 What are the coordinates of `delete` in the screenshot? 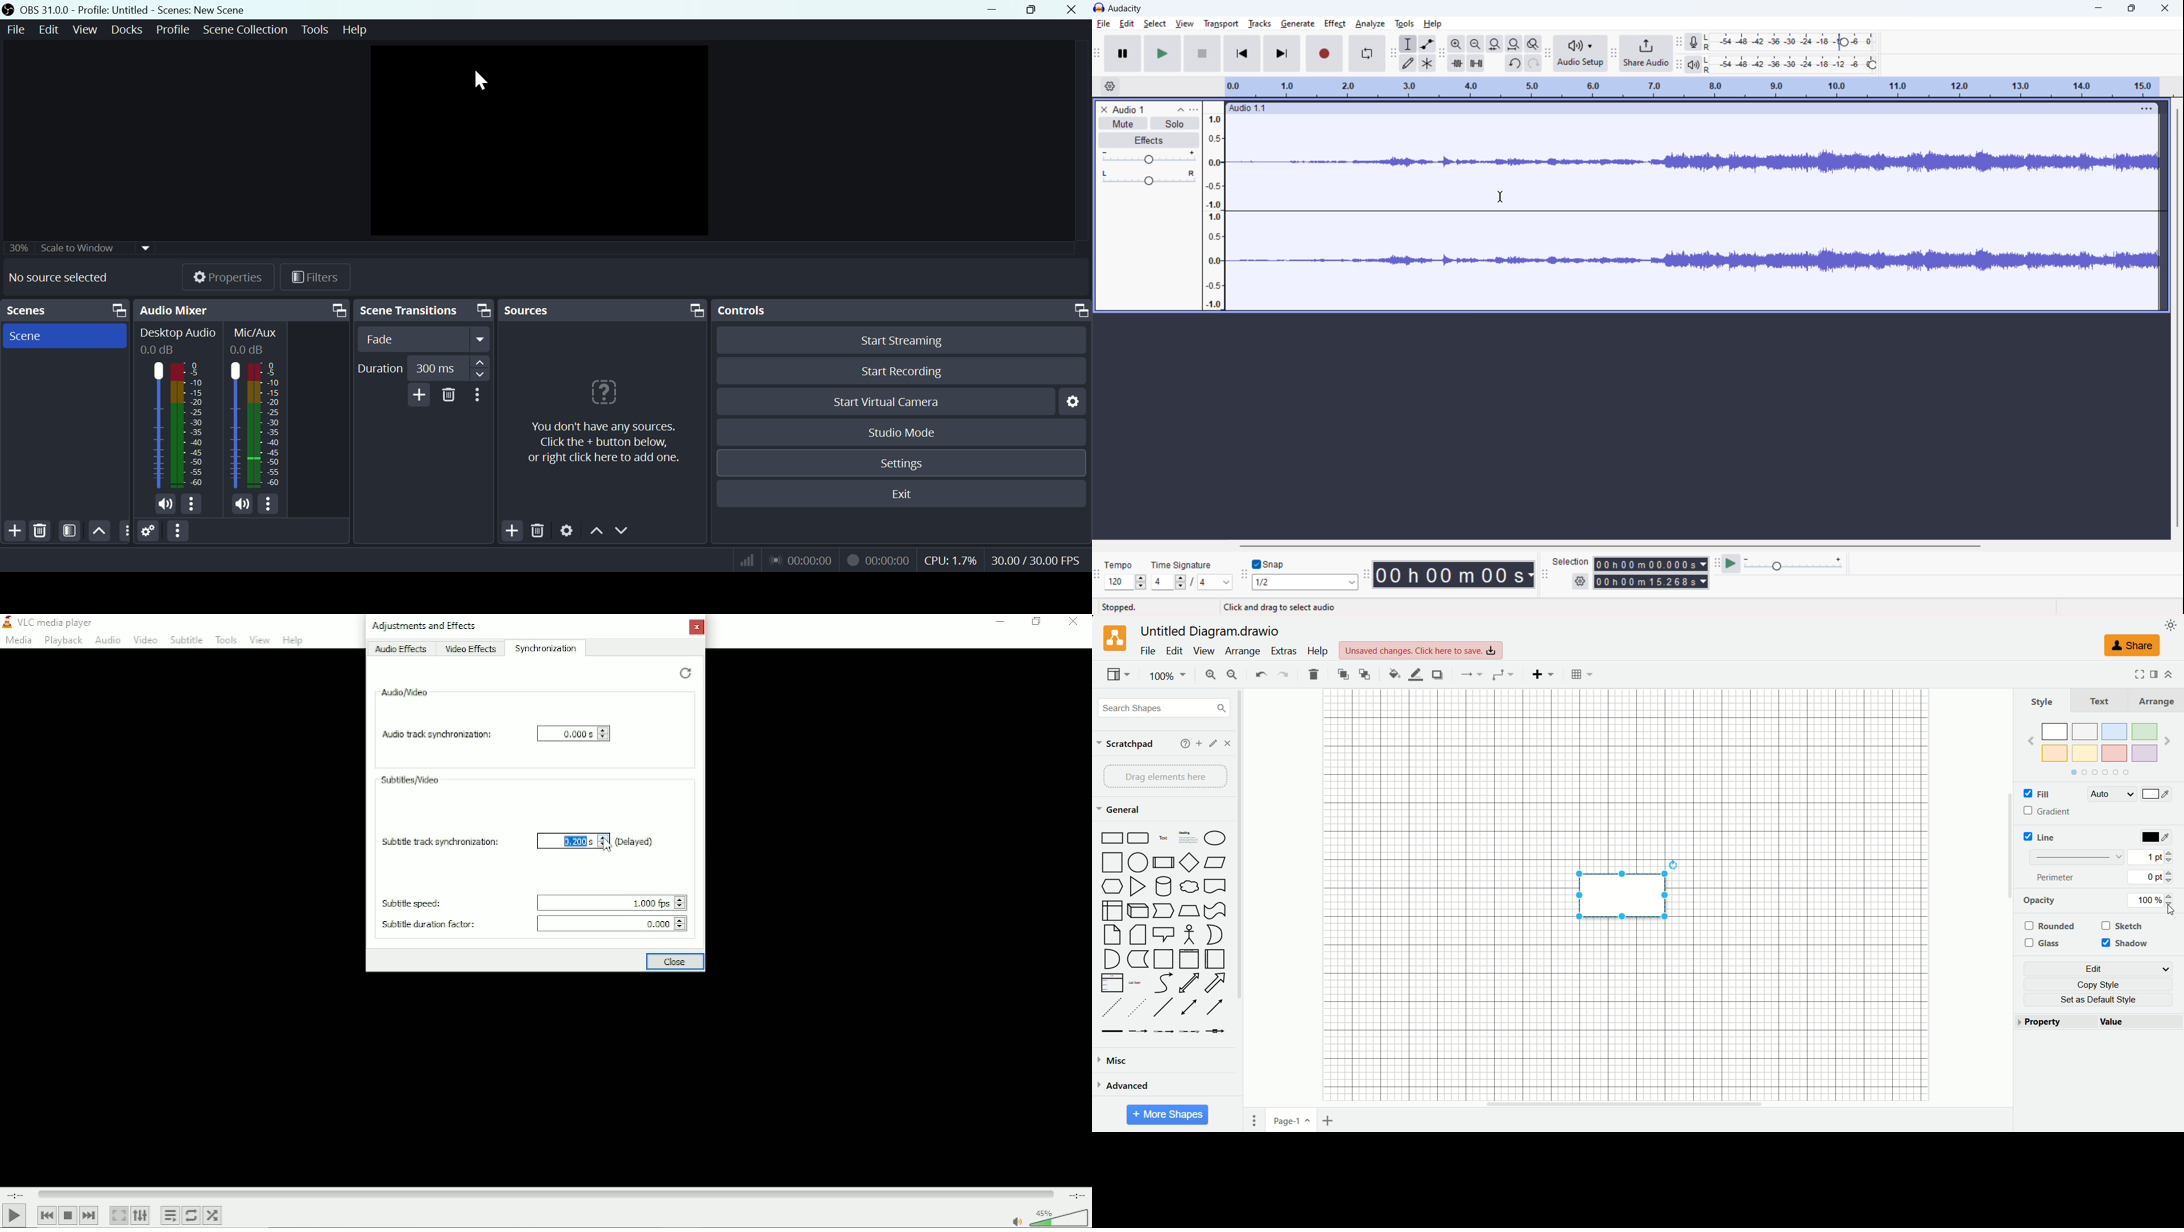 It's located at (1314, 674).